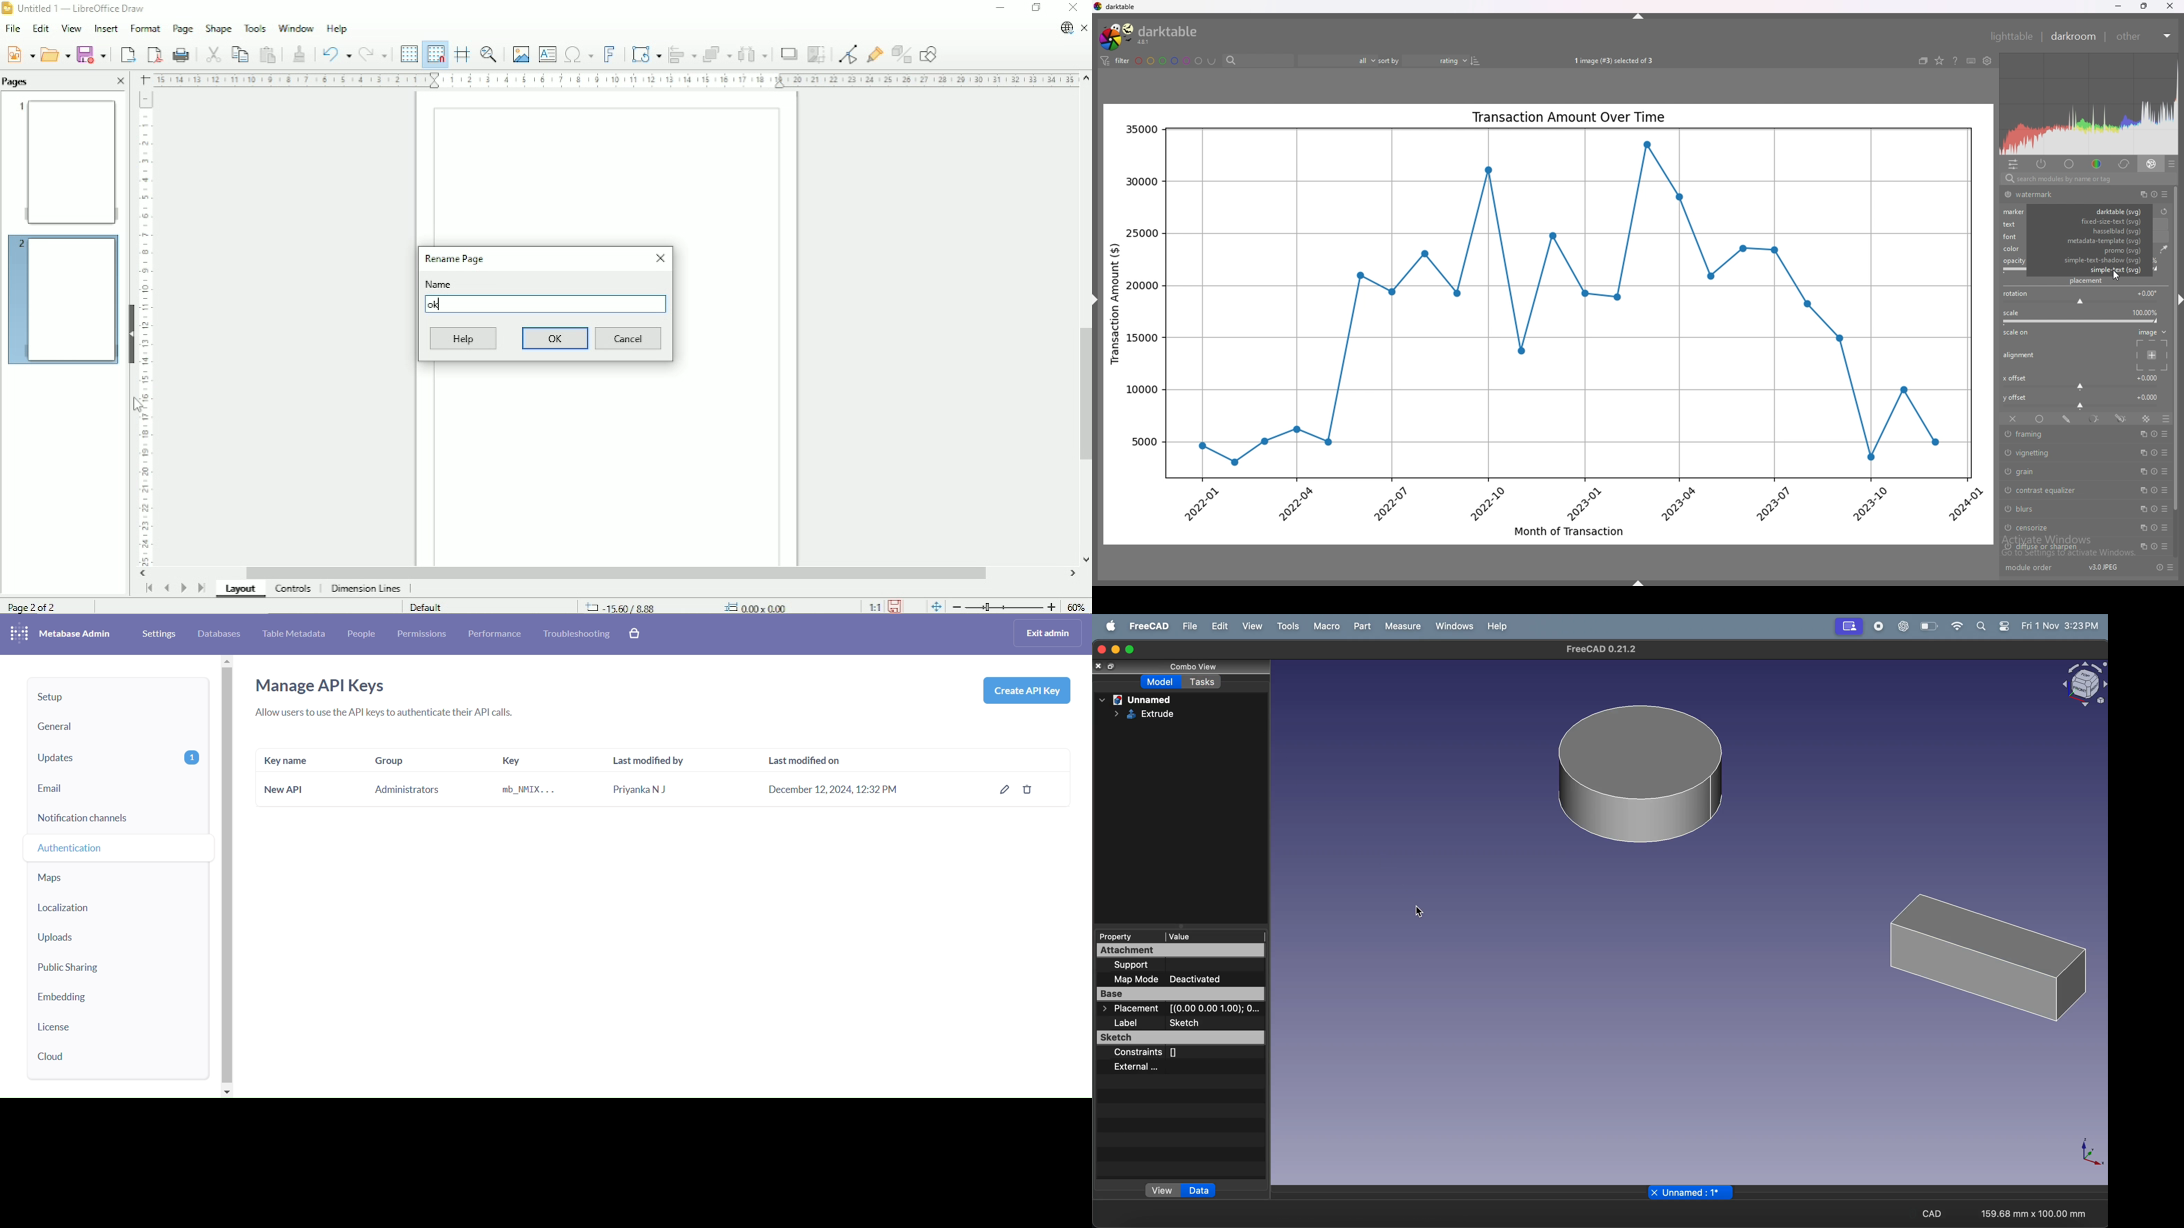 This screenshot has width=2184, height=1232. What do you see at coordinates (519, 54) in the screenshot?
I see `Insert image` at bounding box center [519, 54].